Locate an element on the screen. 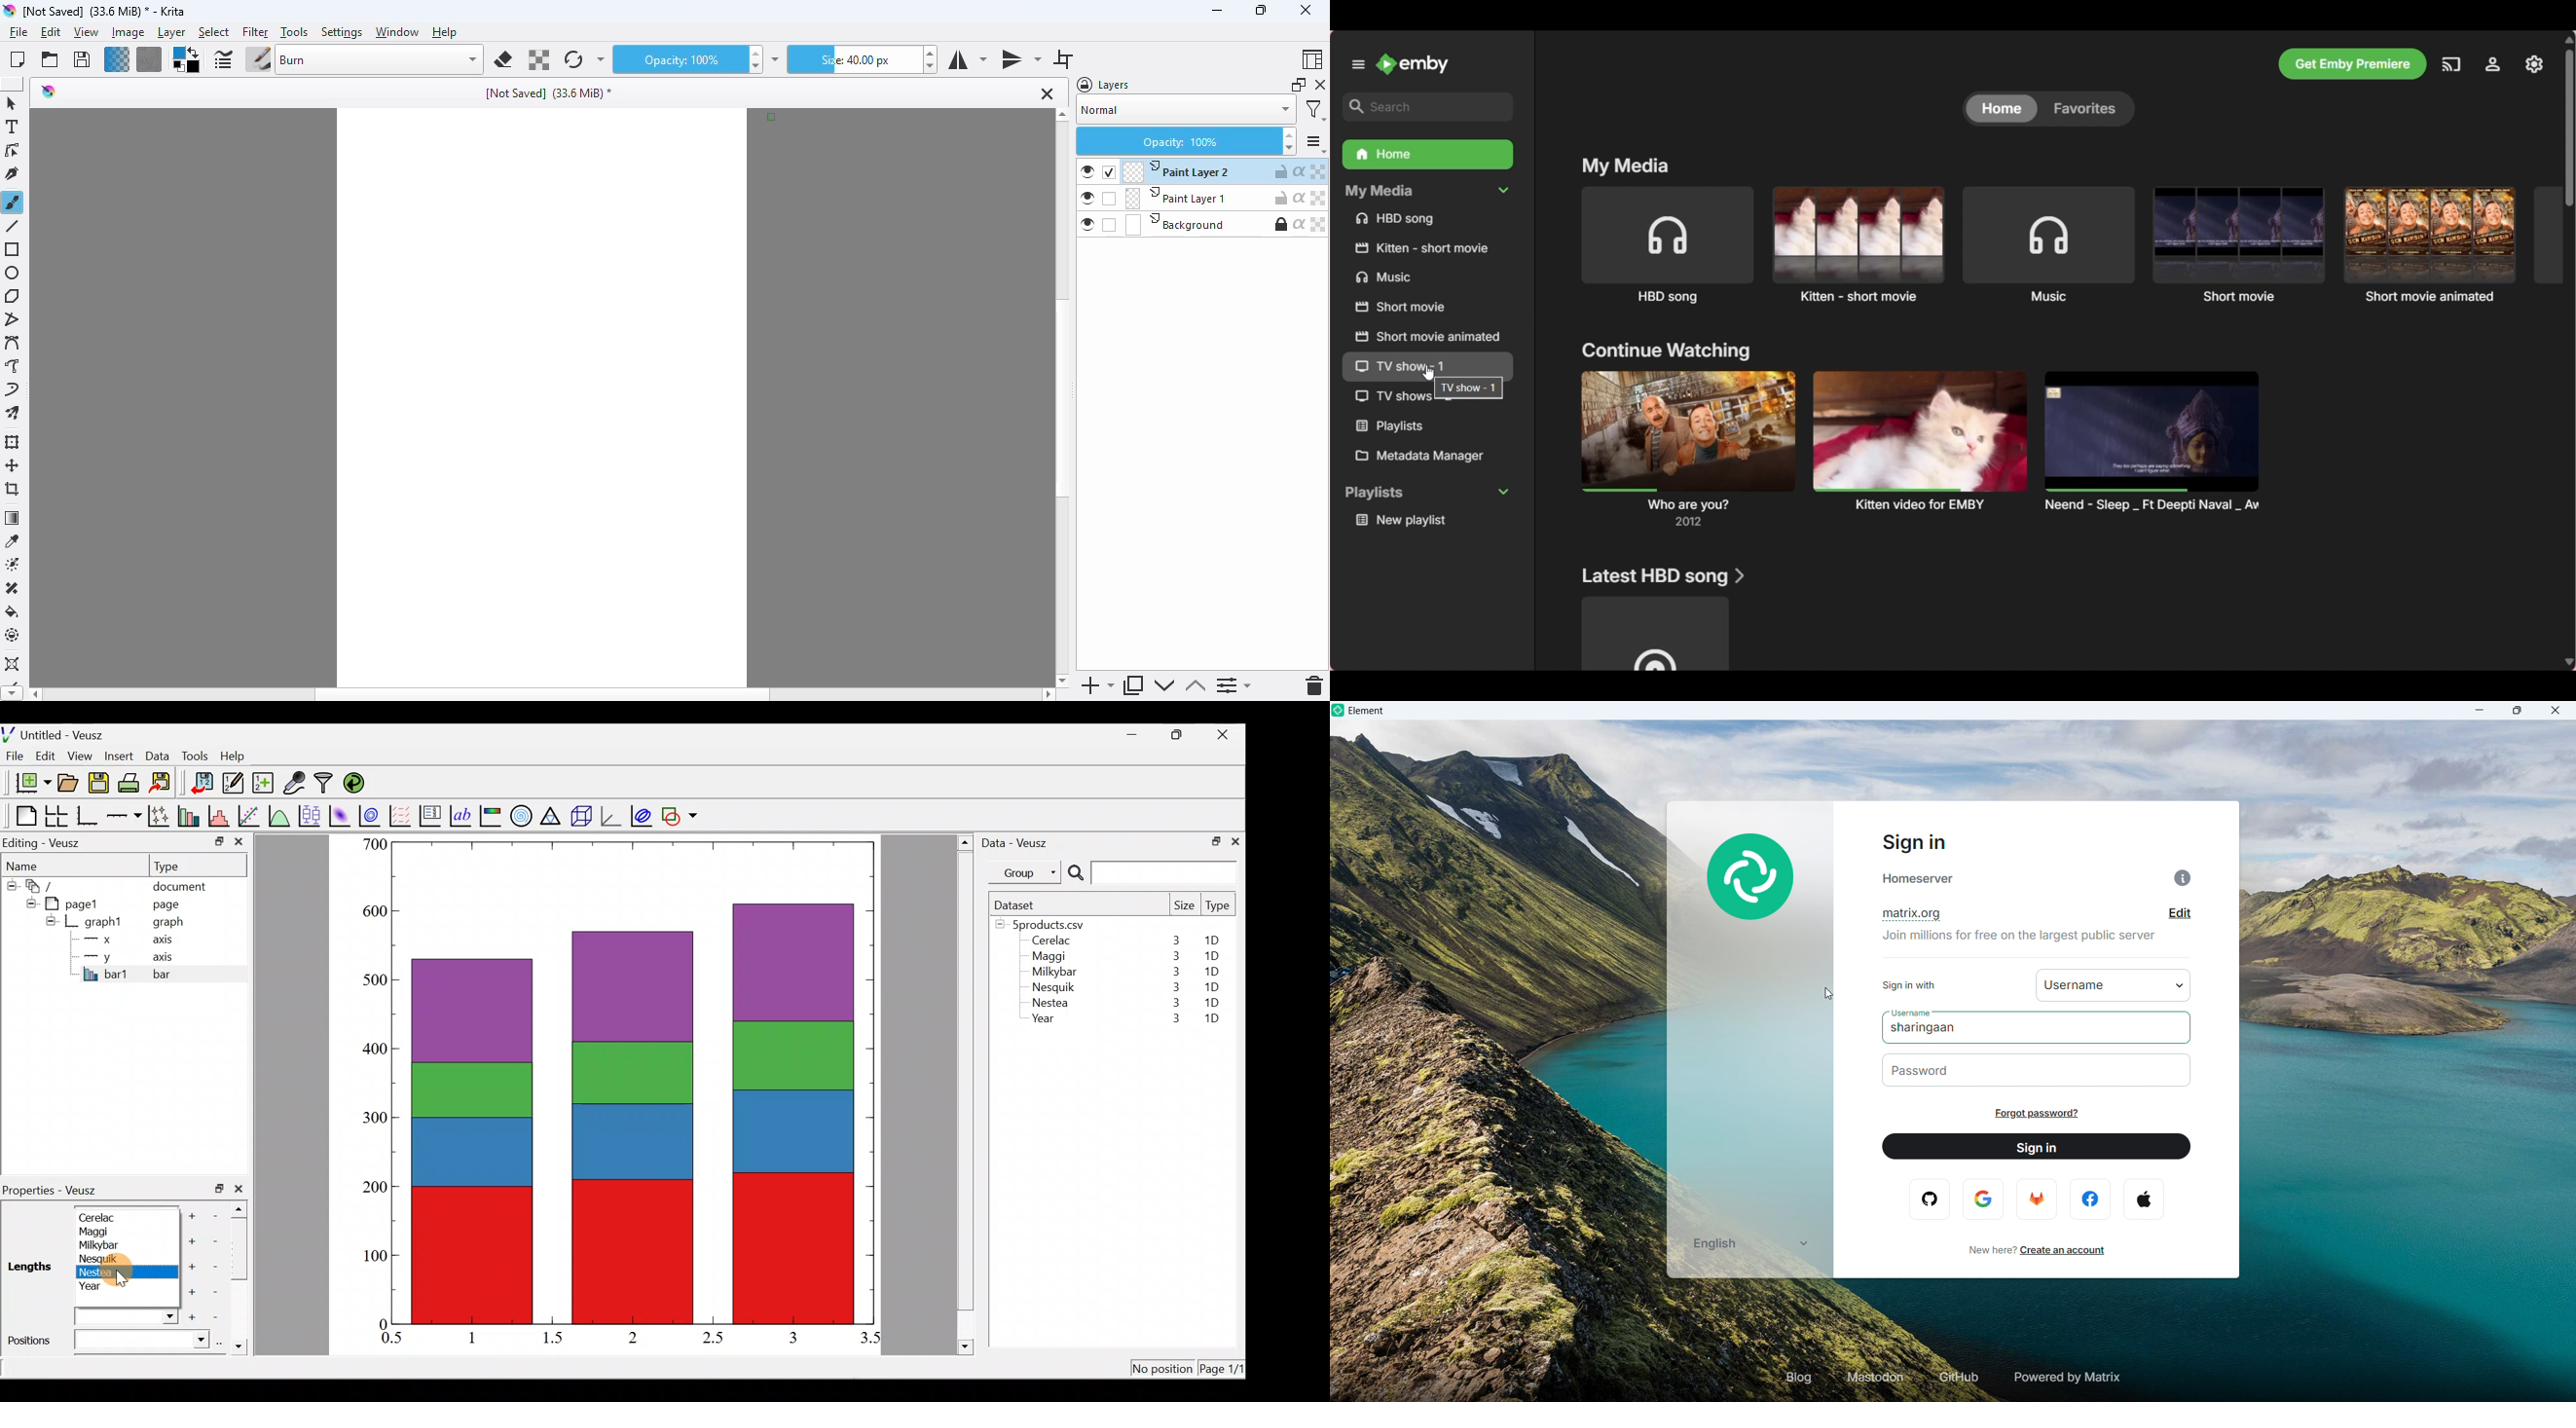 The image size is (2576, 1428). minimize is located at coordinates (2480, 710).